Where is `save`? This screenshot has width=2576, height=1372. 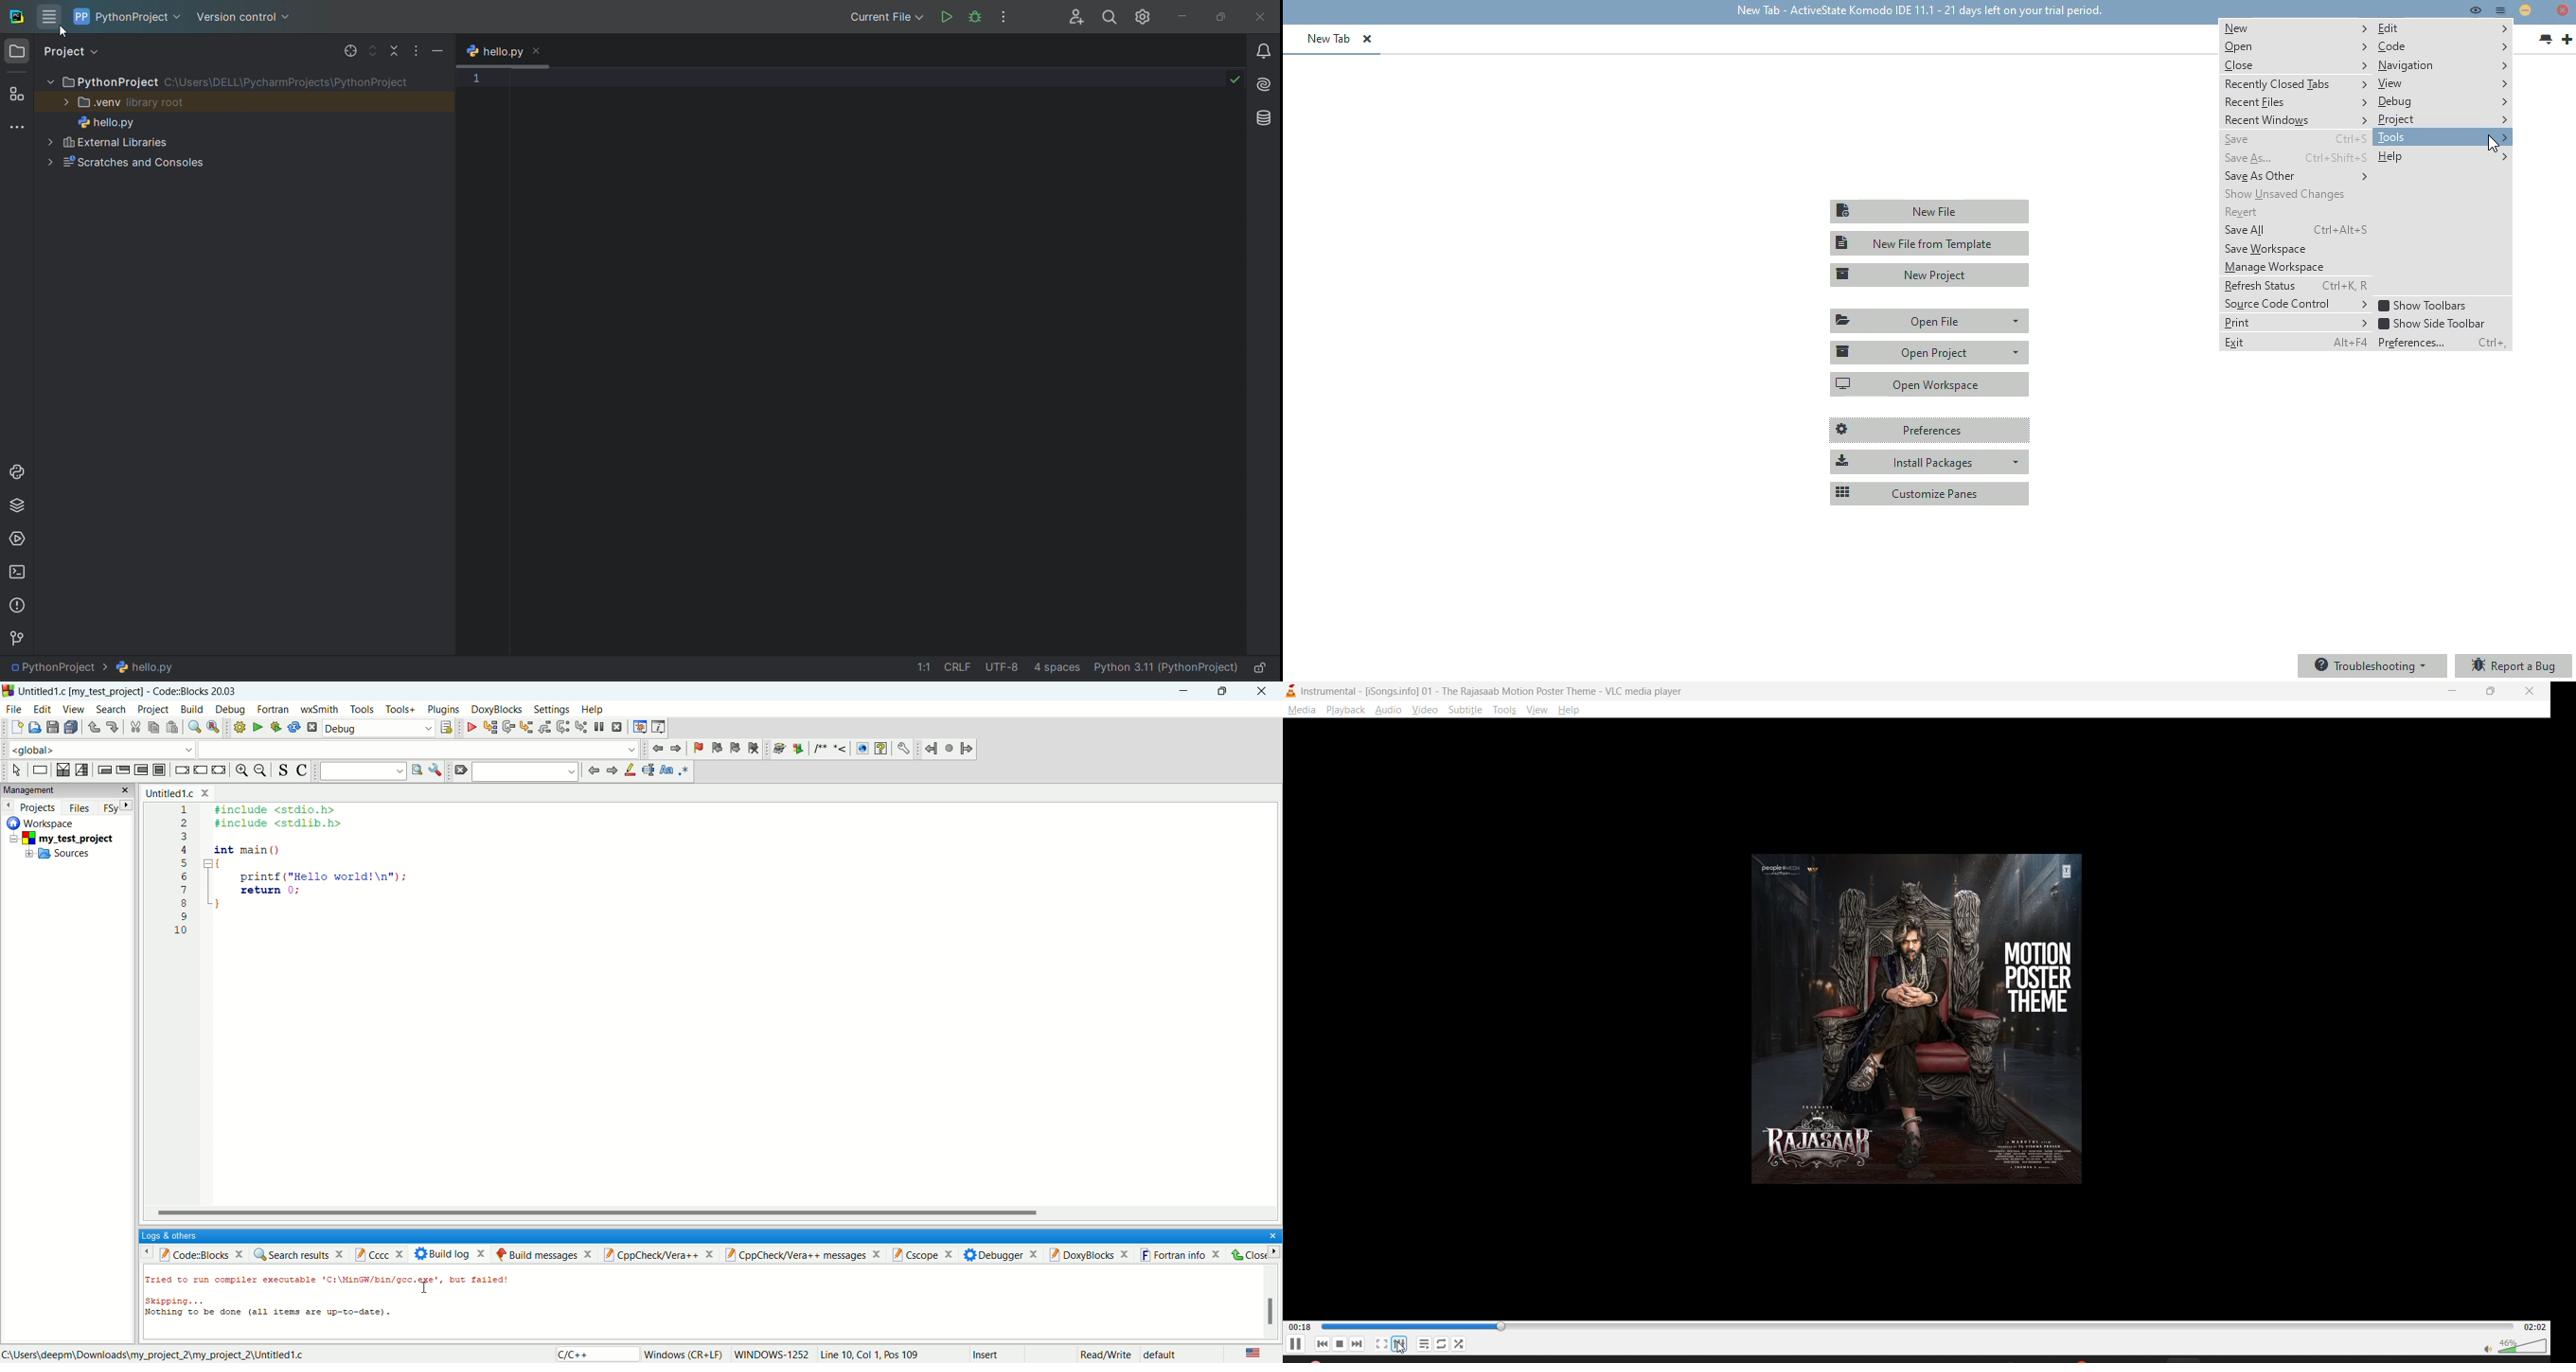
save is located at coordinates (53, 728).